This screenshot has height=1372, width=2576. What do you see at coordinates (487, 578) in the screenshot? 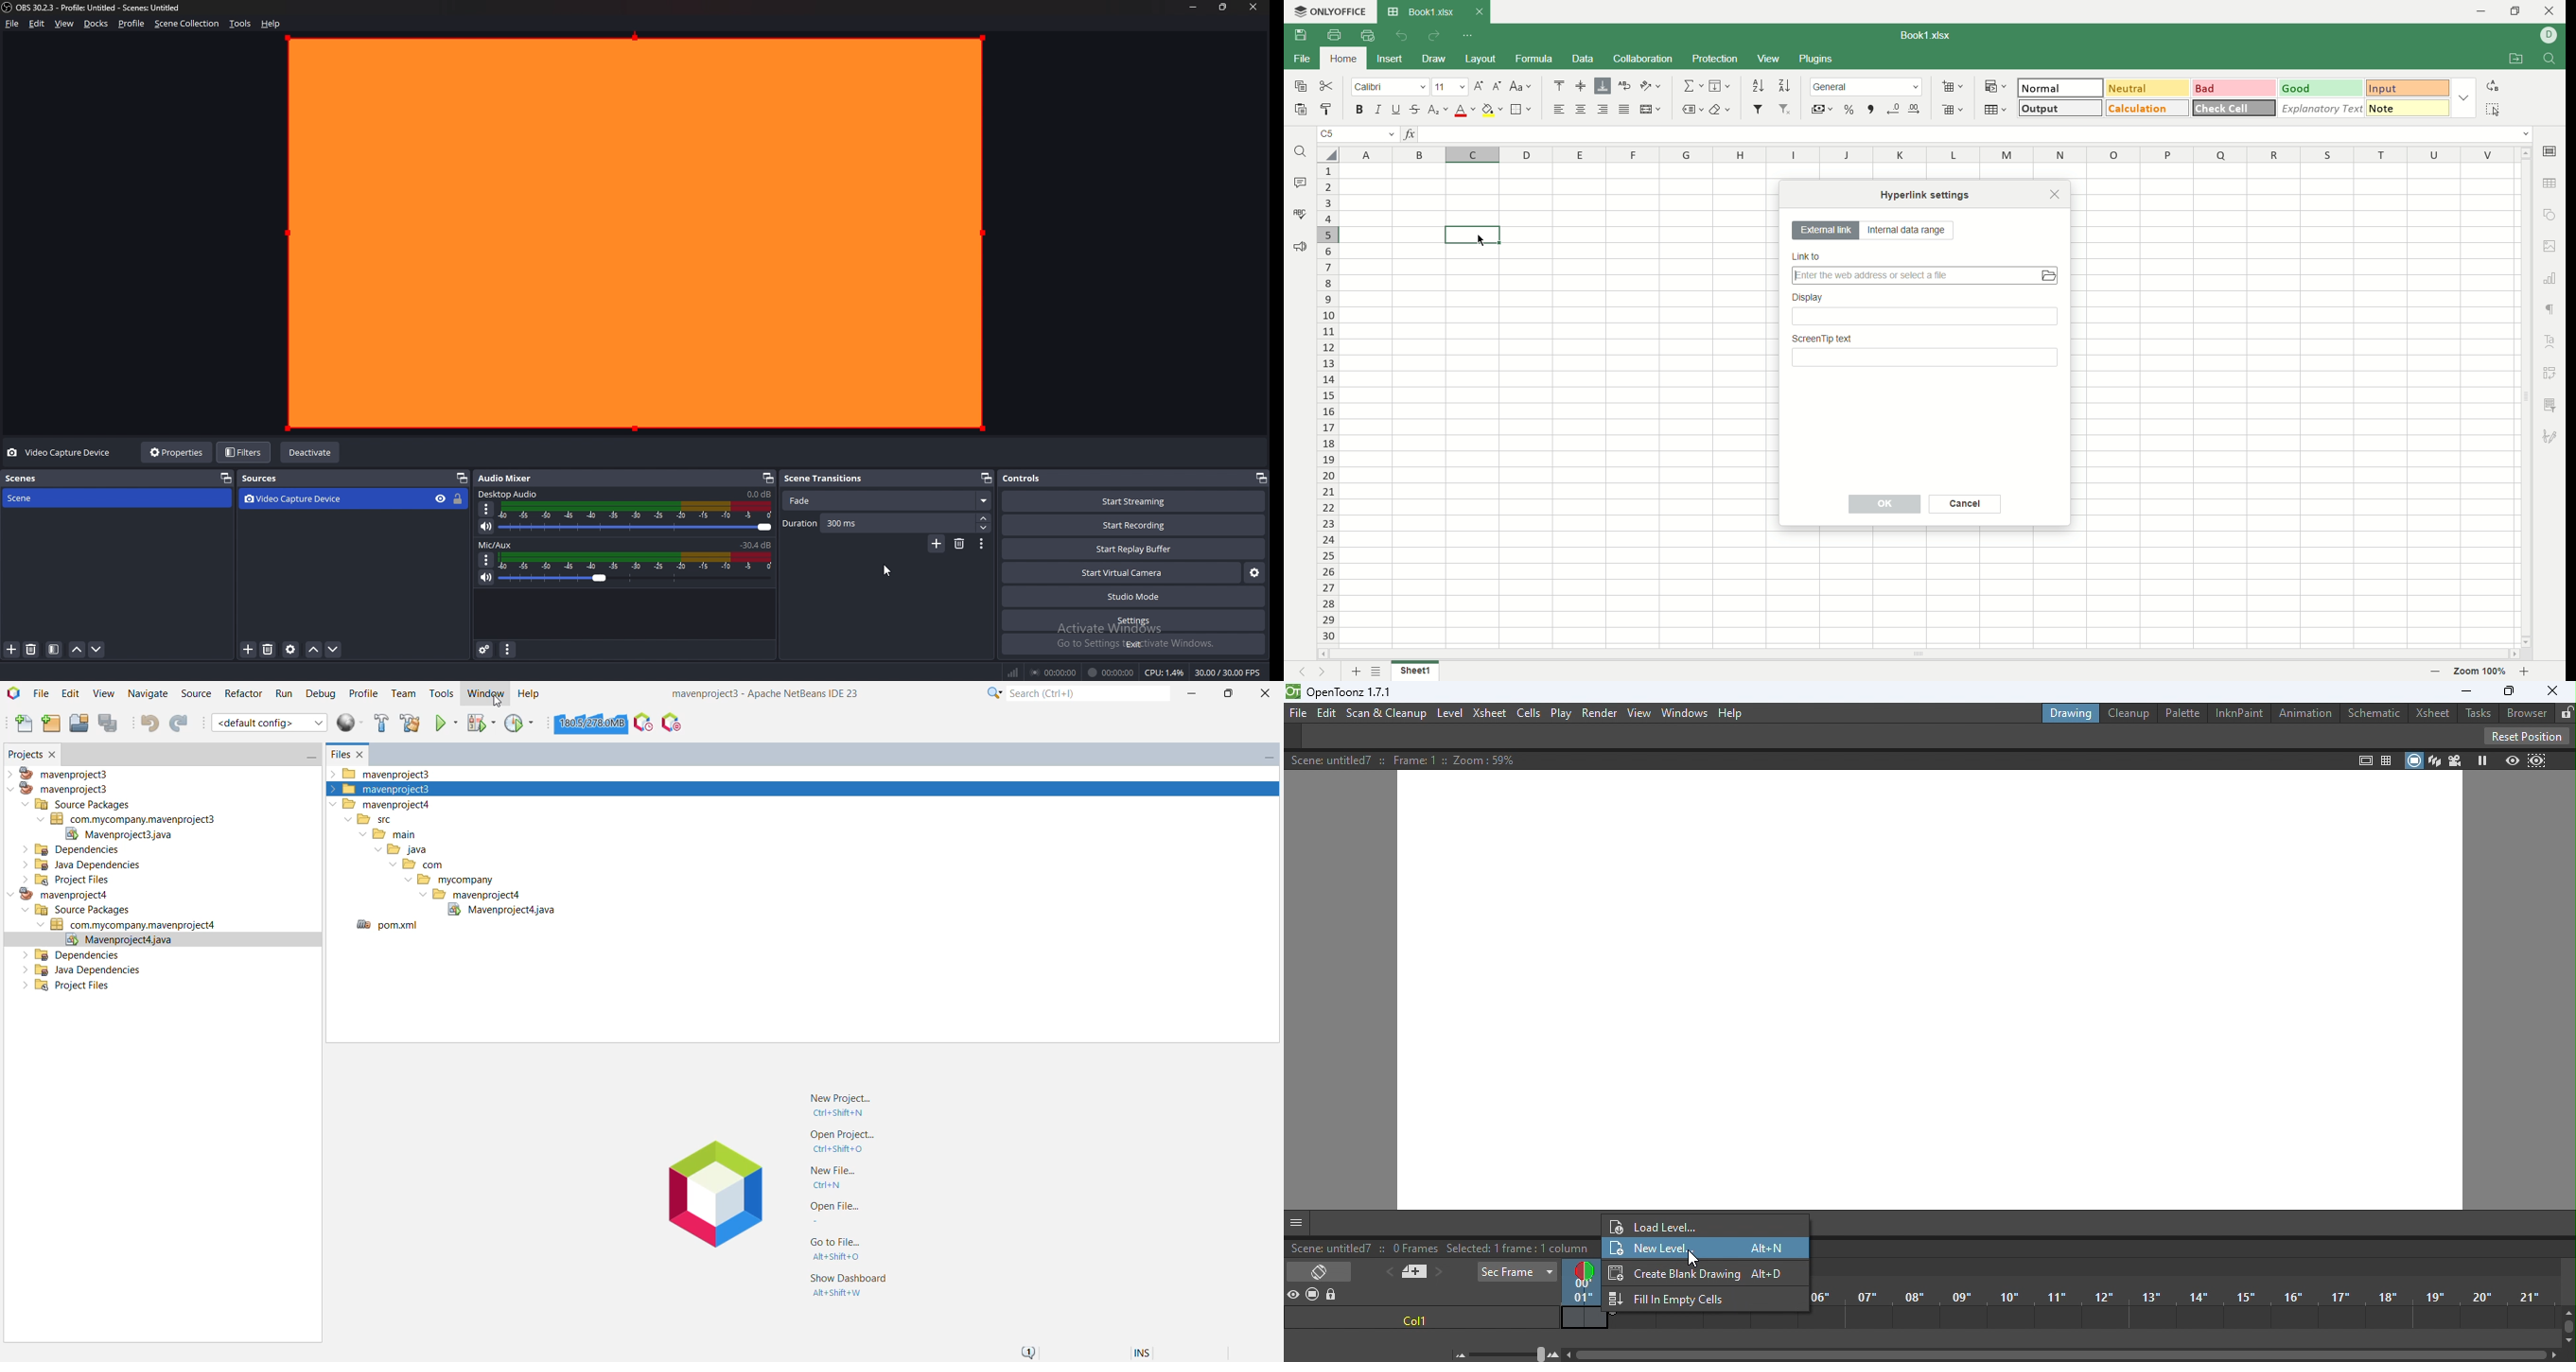
I see `mute` at bounding box center [487, 578].